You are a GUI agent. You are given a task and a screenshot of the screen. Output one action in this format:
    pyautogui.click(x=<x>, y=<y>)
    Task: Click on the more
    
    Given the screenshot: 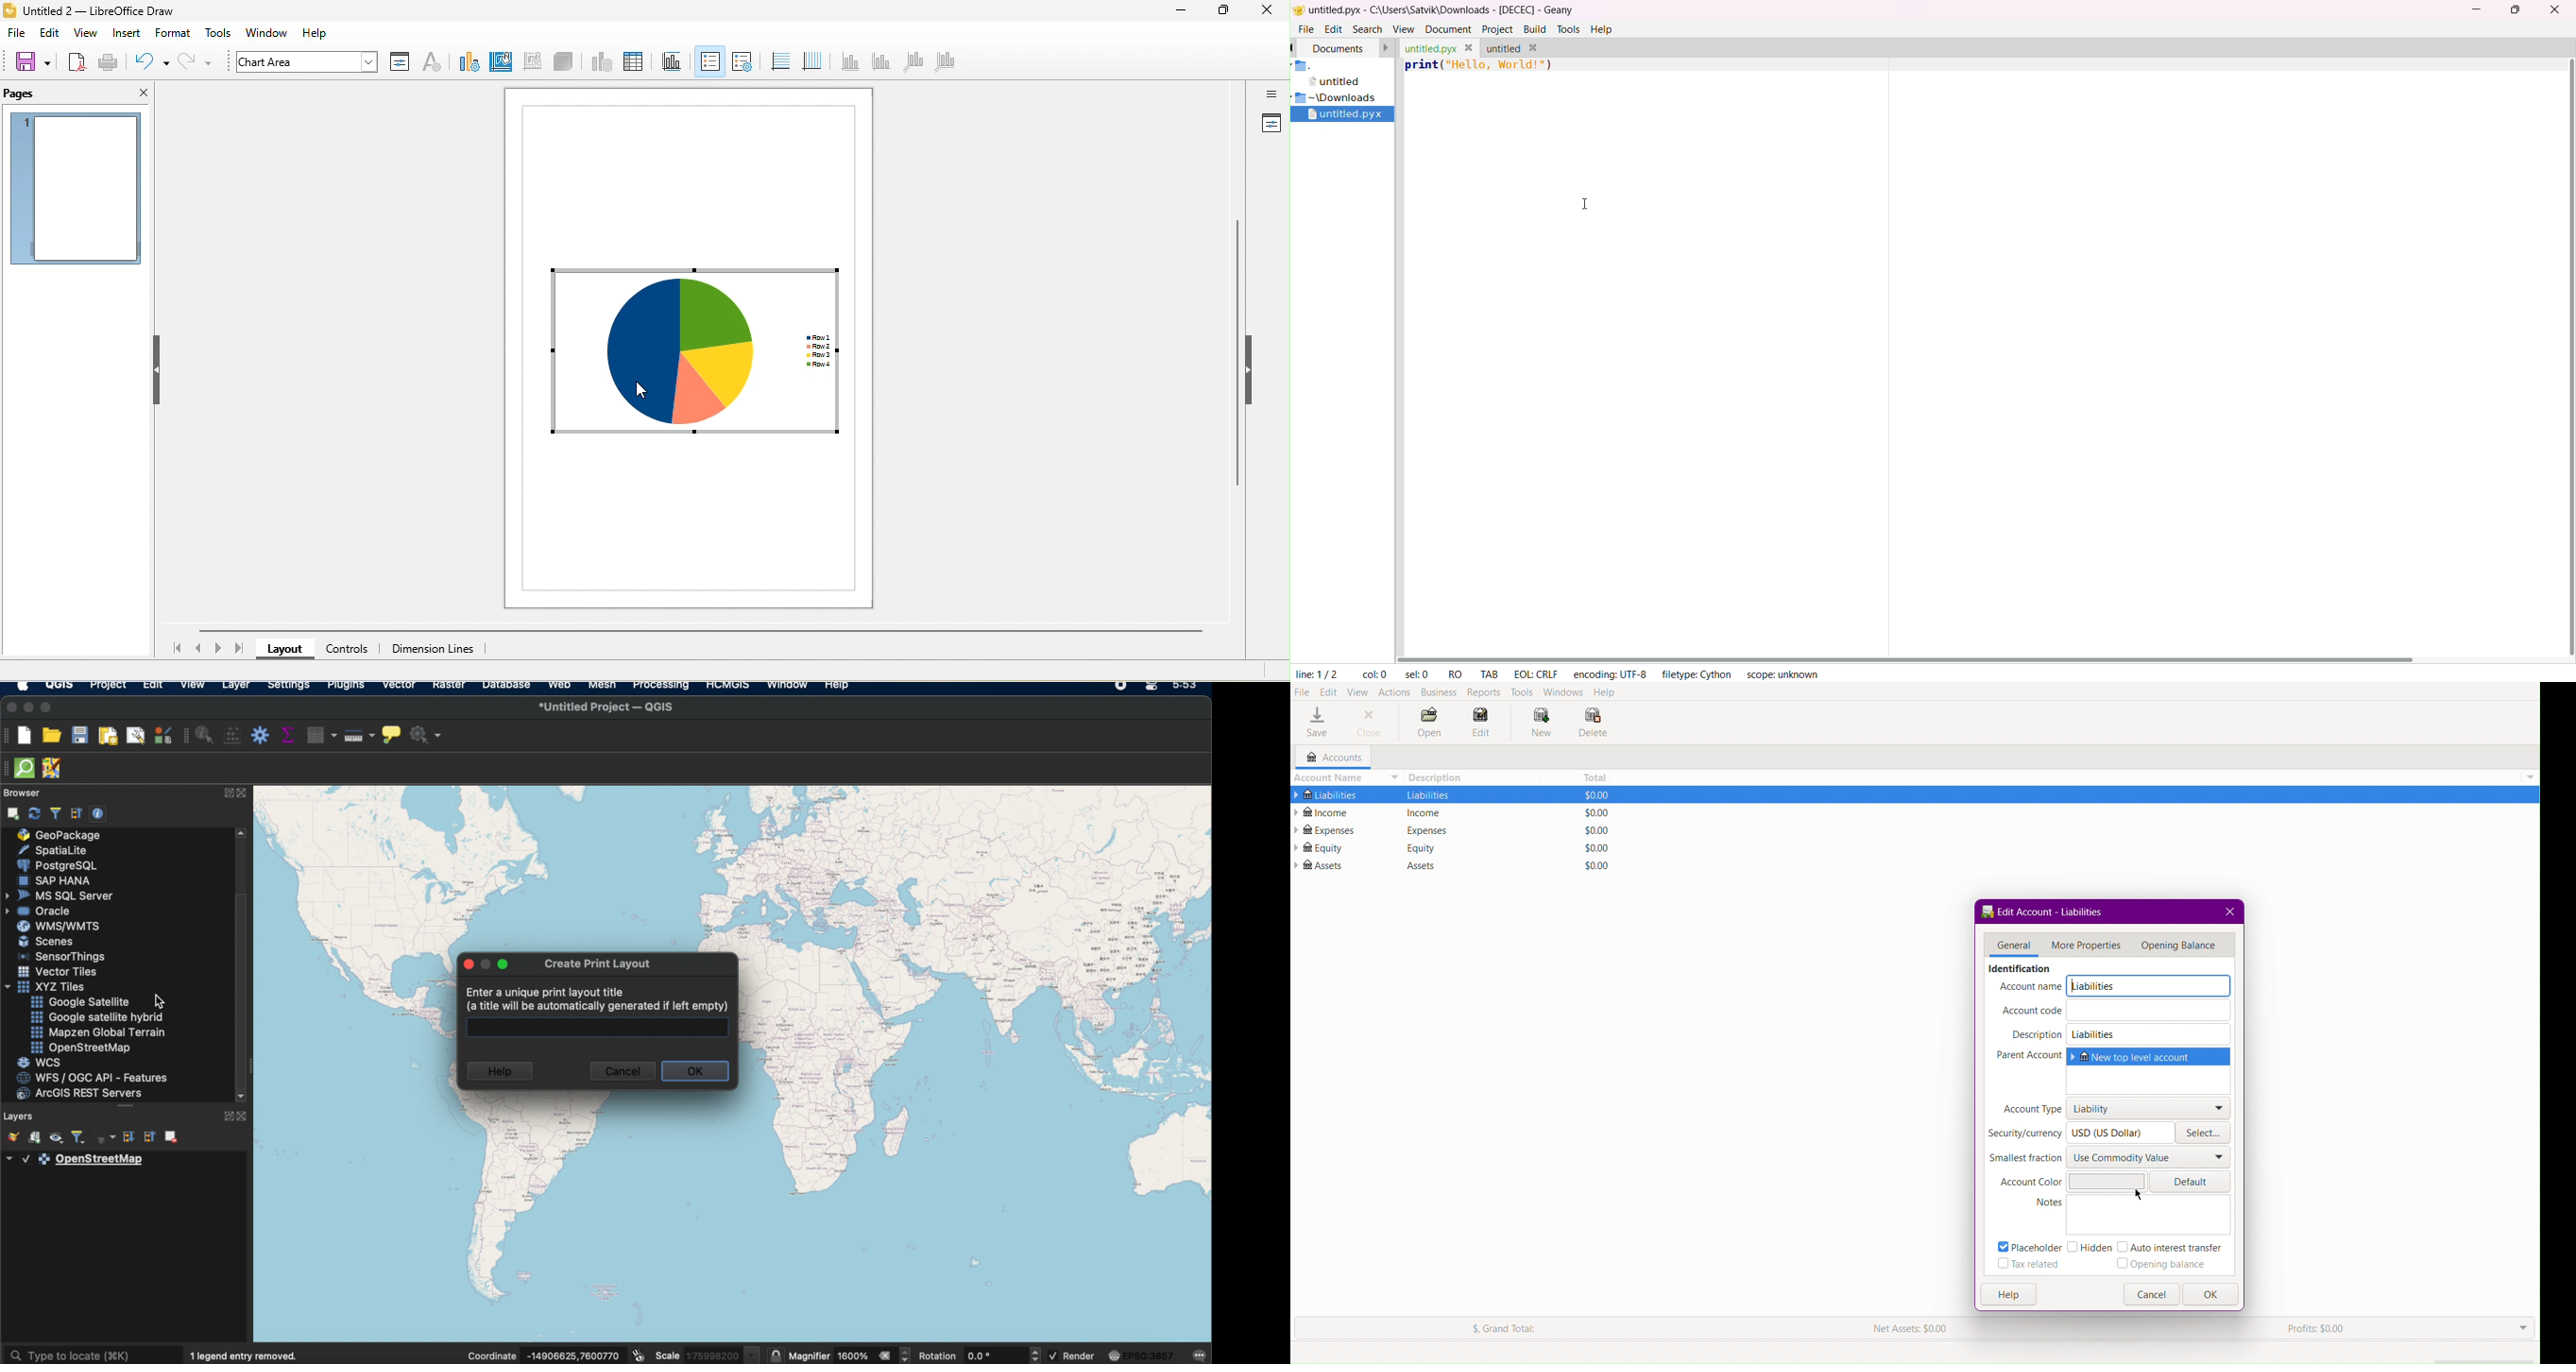 What is the action you would take?
    pyautogui.click(x=124, y=1108)
    